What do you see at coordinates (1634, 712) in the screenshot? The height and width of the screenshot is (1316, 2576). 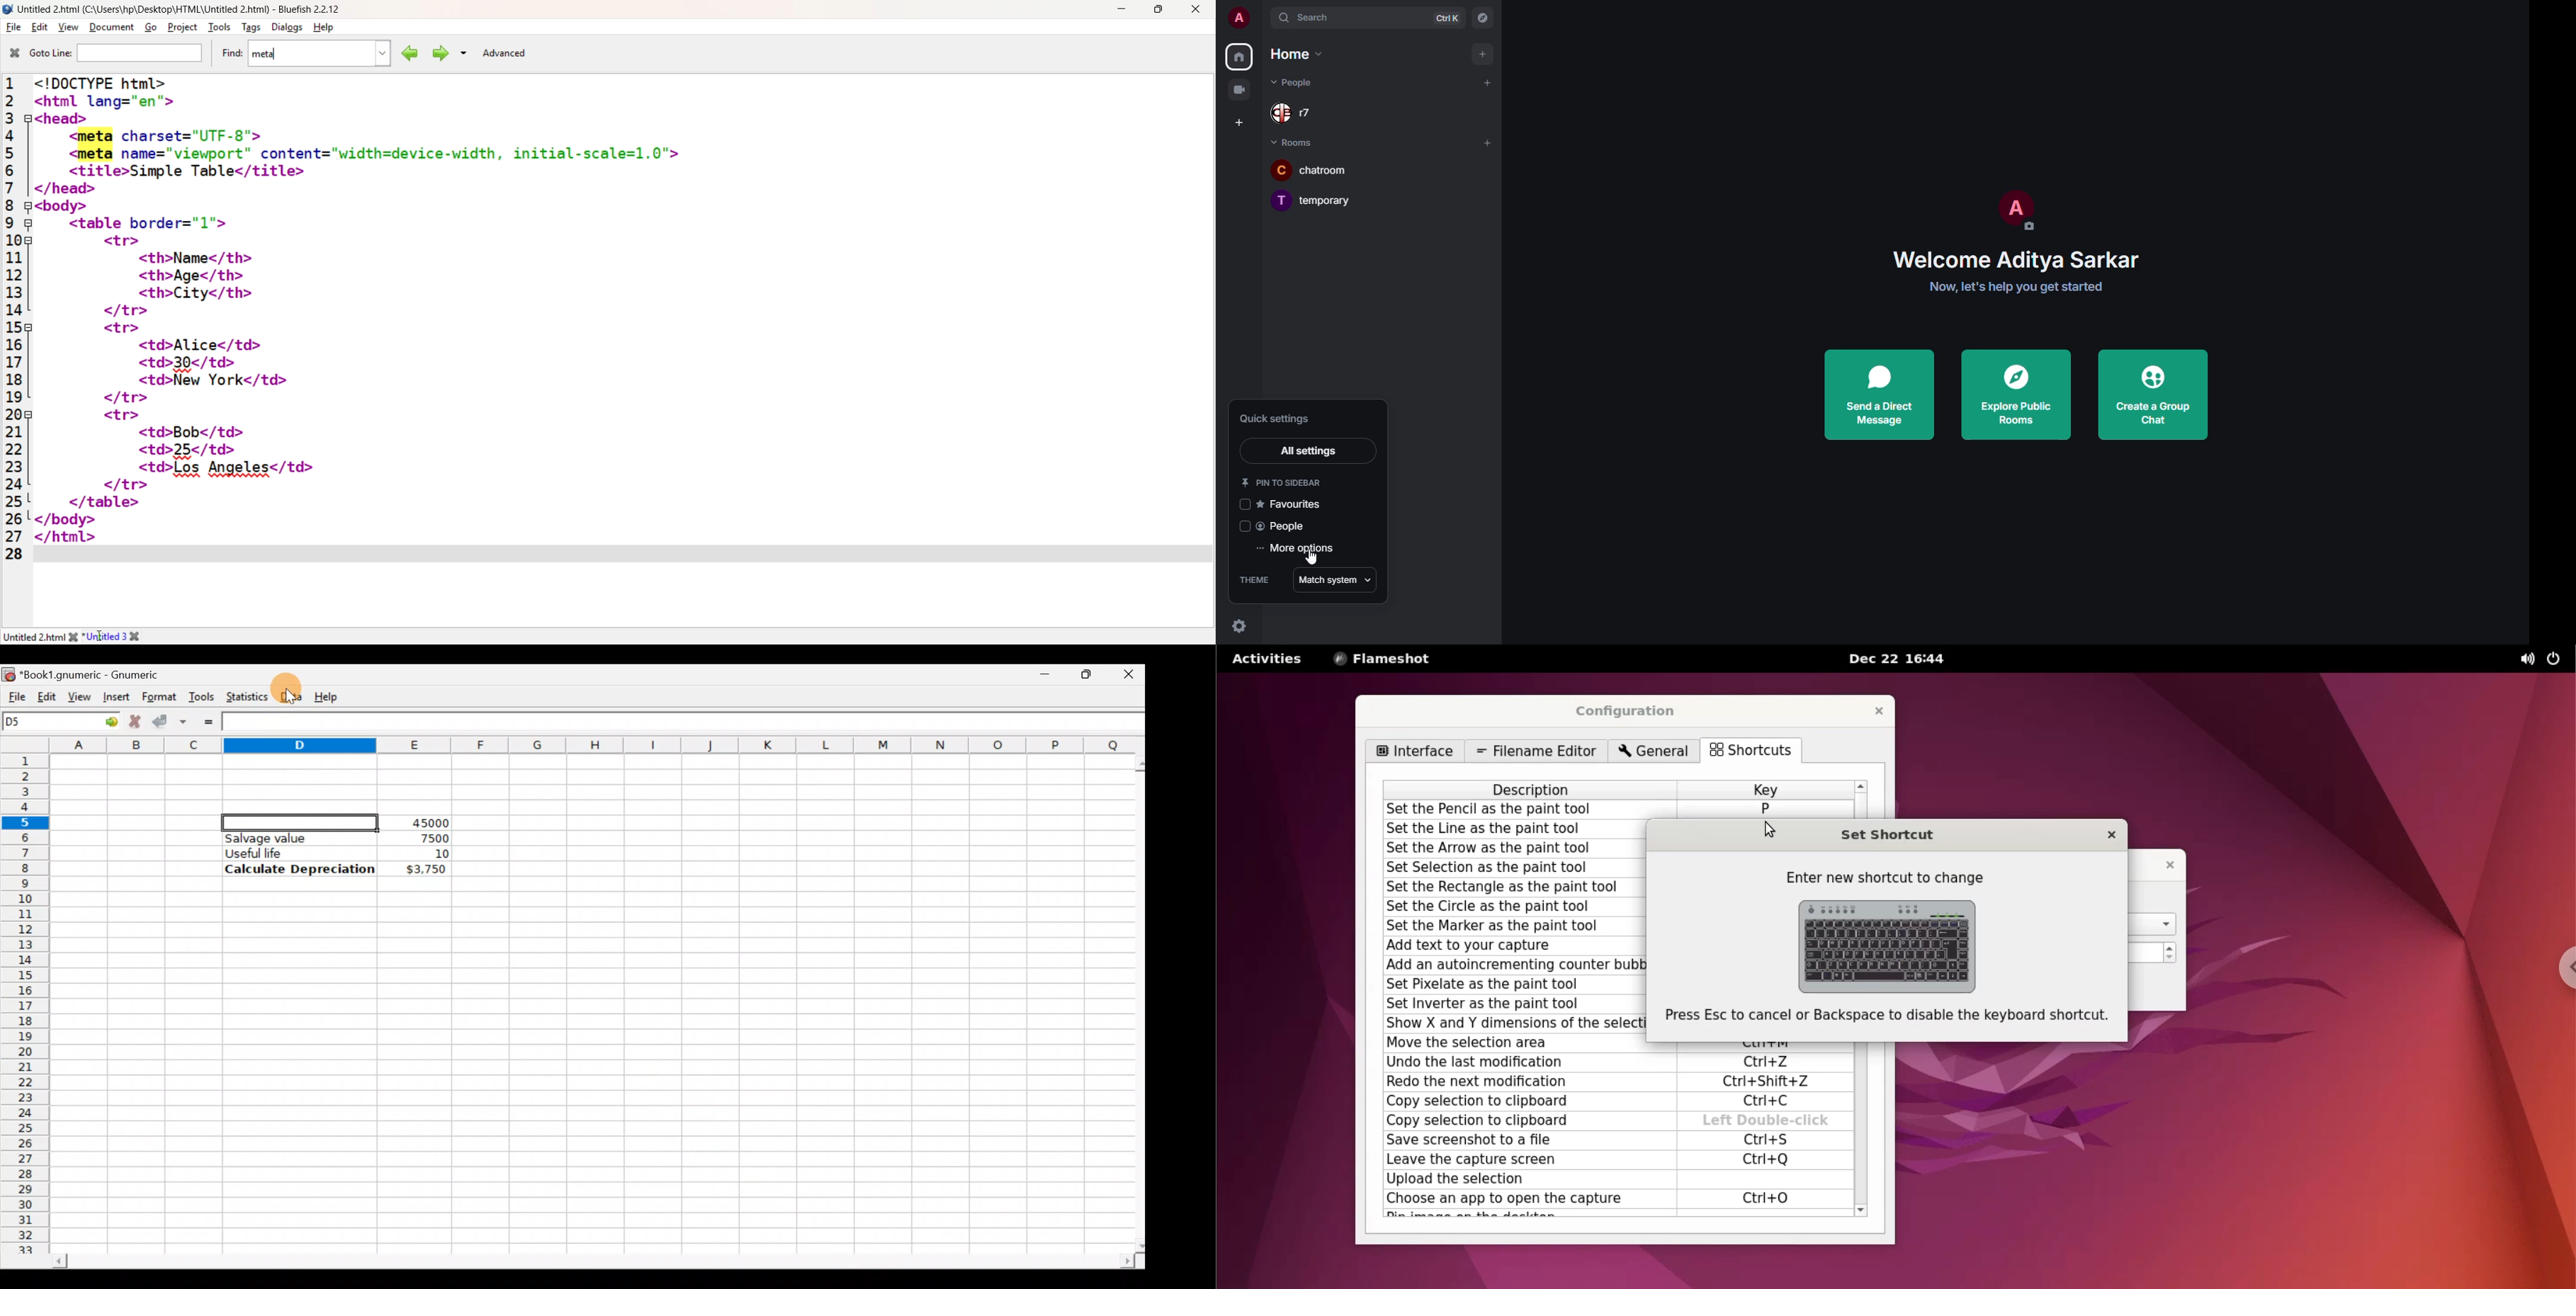 I see `configuration` at bounding box center [1634, 712].